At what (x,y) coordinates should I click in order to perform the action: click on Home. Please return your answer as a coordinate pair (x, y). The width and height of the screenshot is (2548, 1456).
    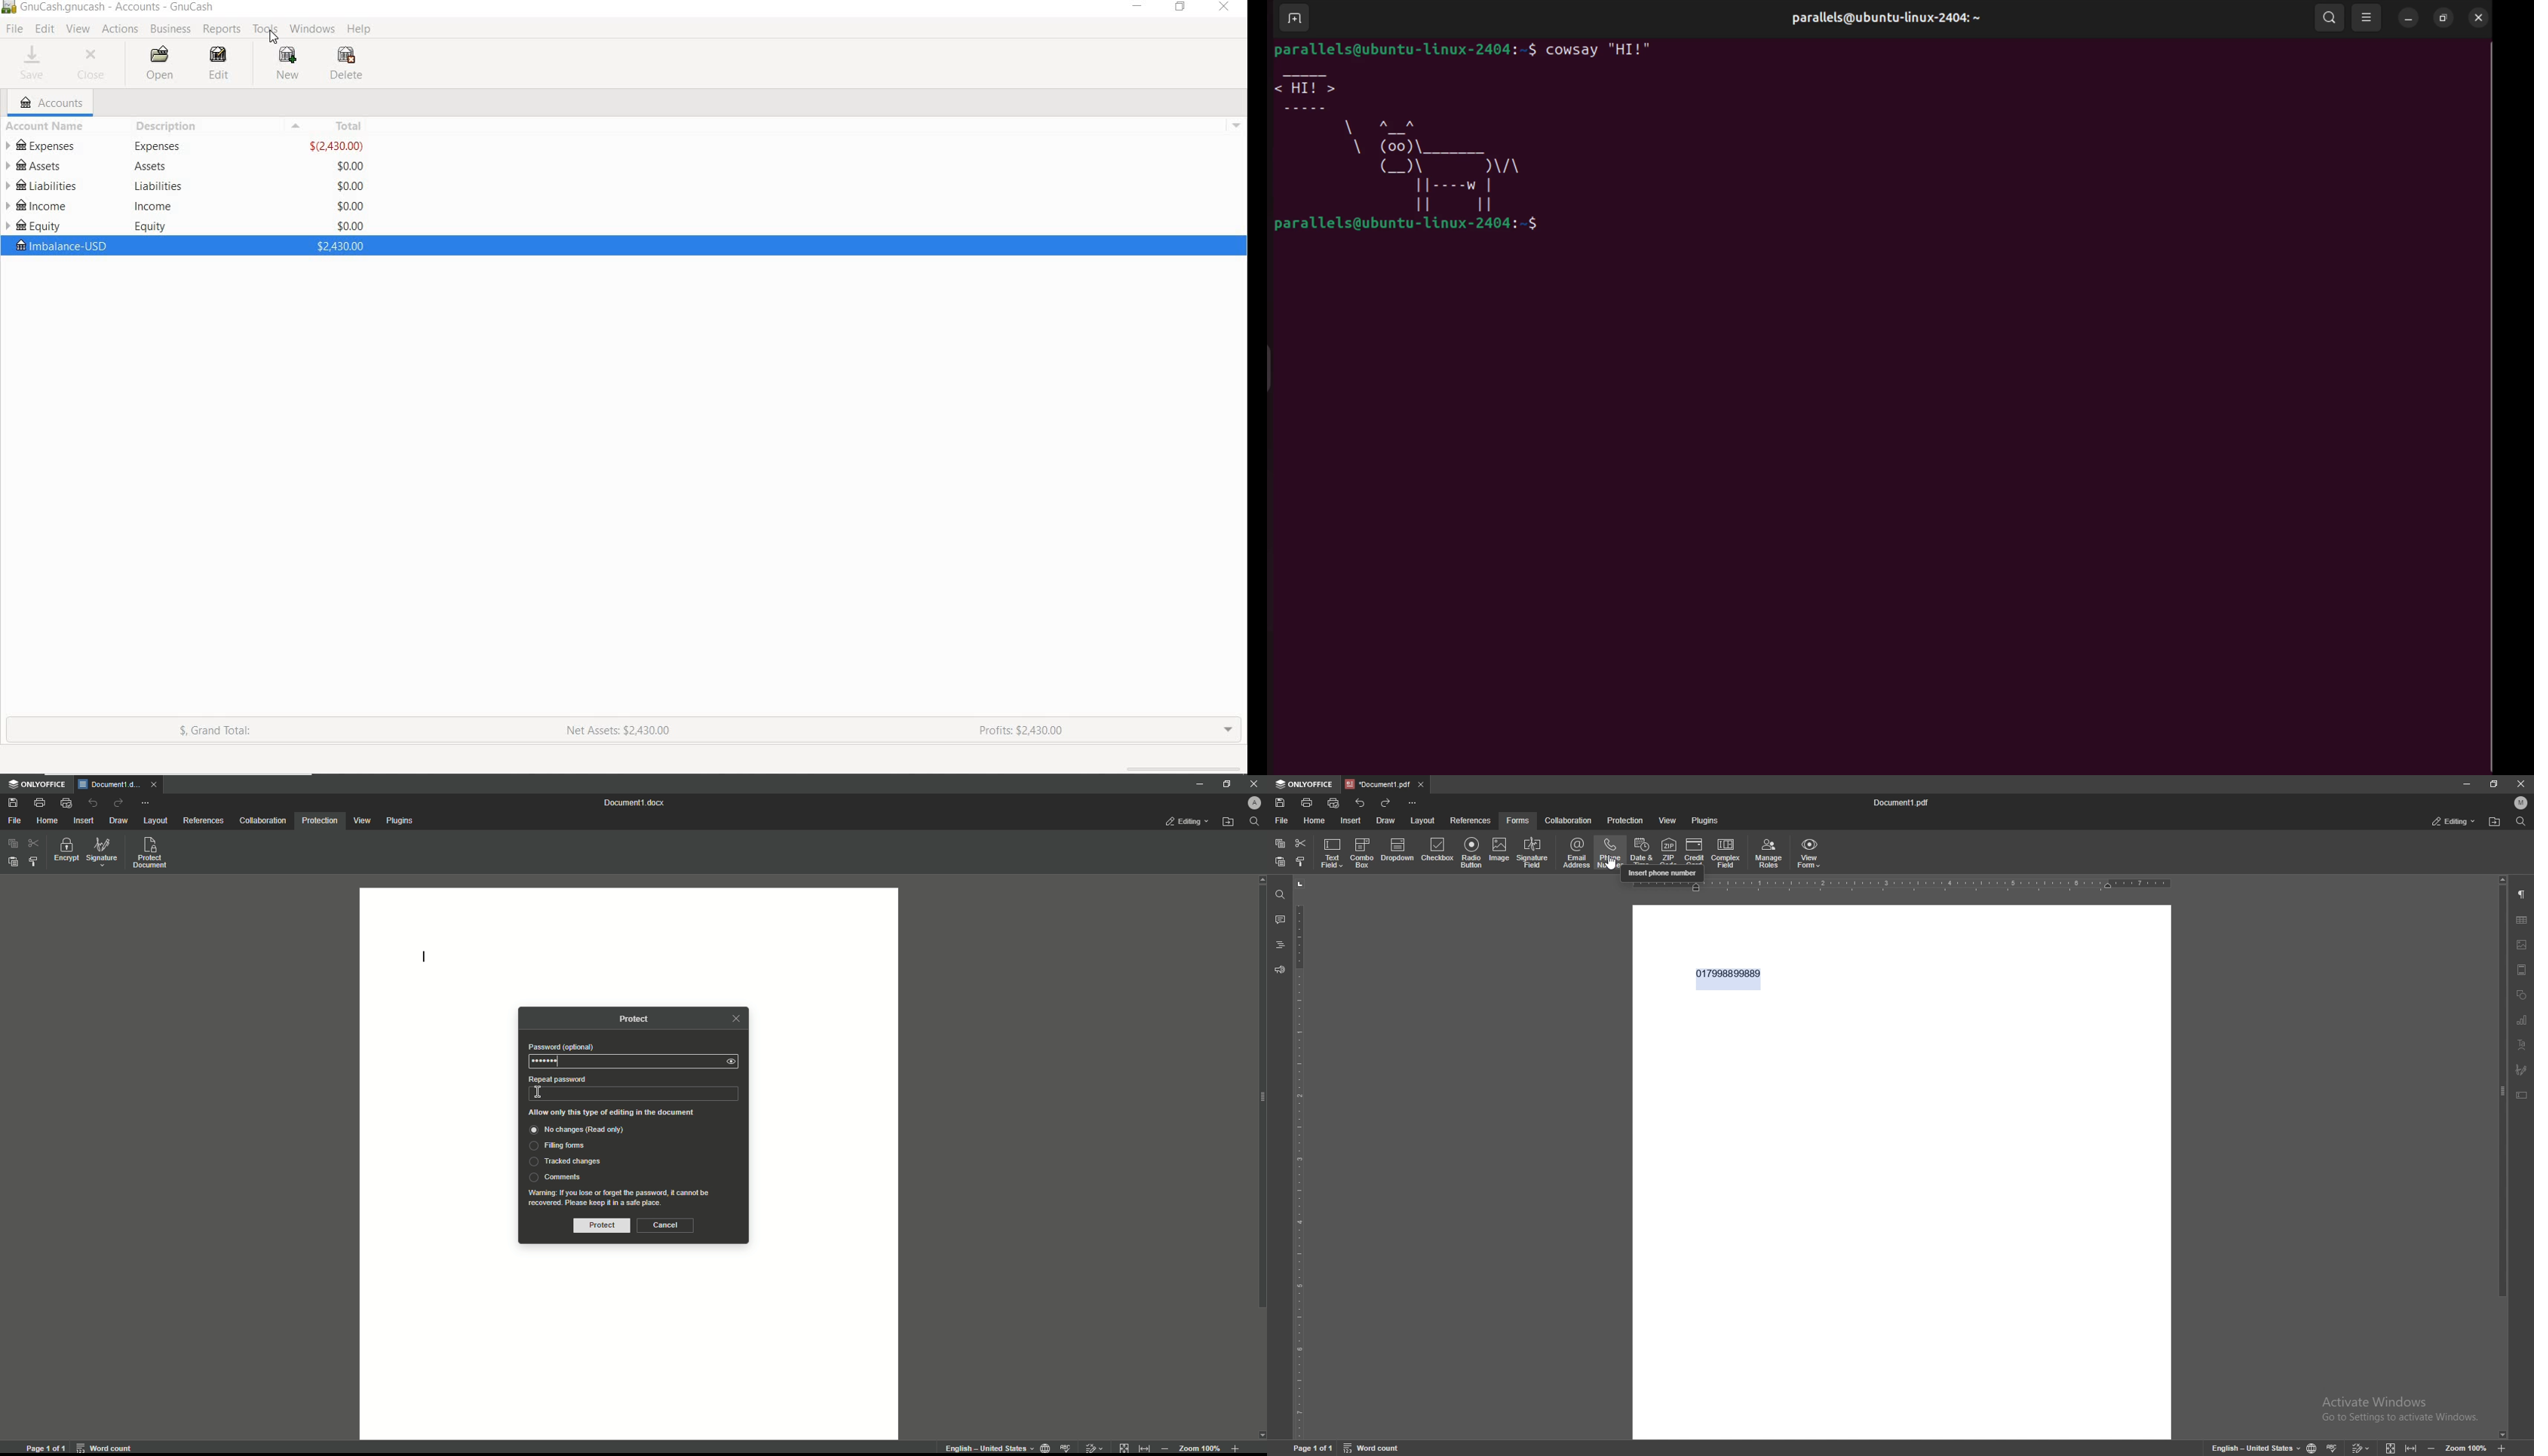
    Looking at the image, I should click on (48, 819).